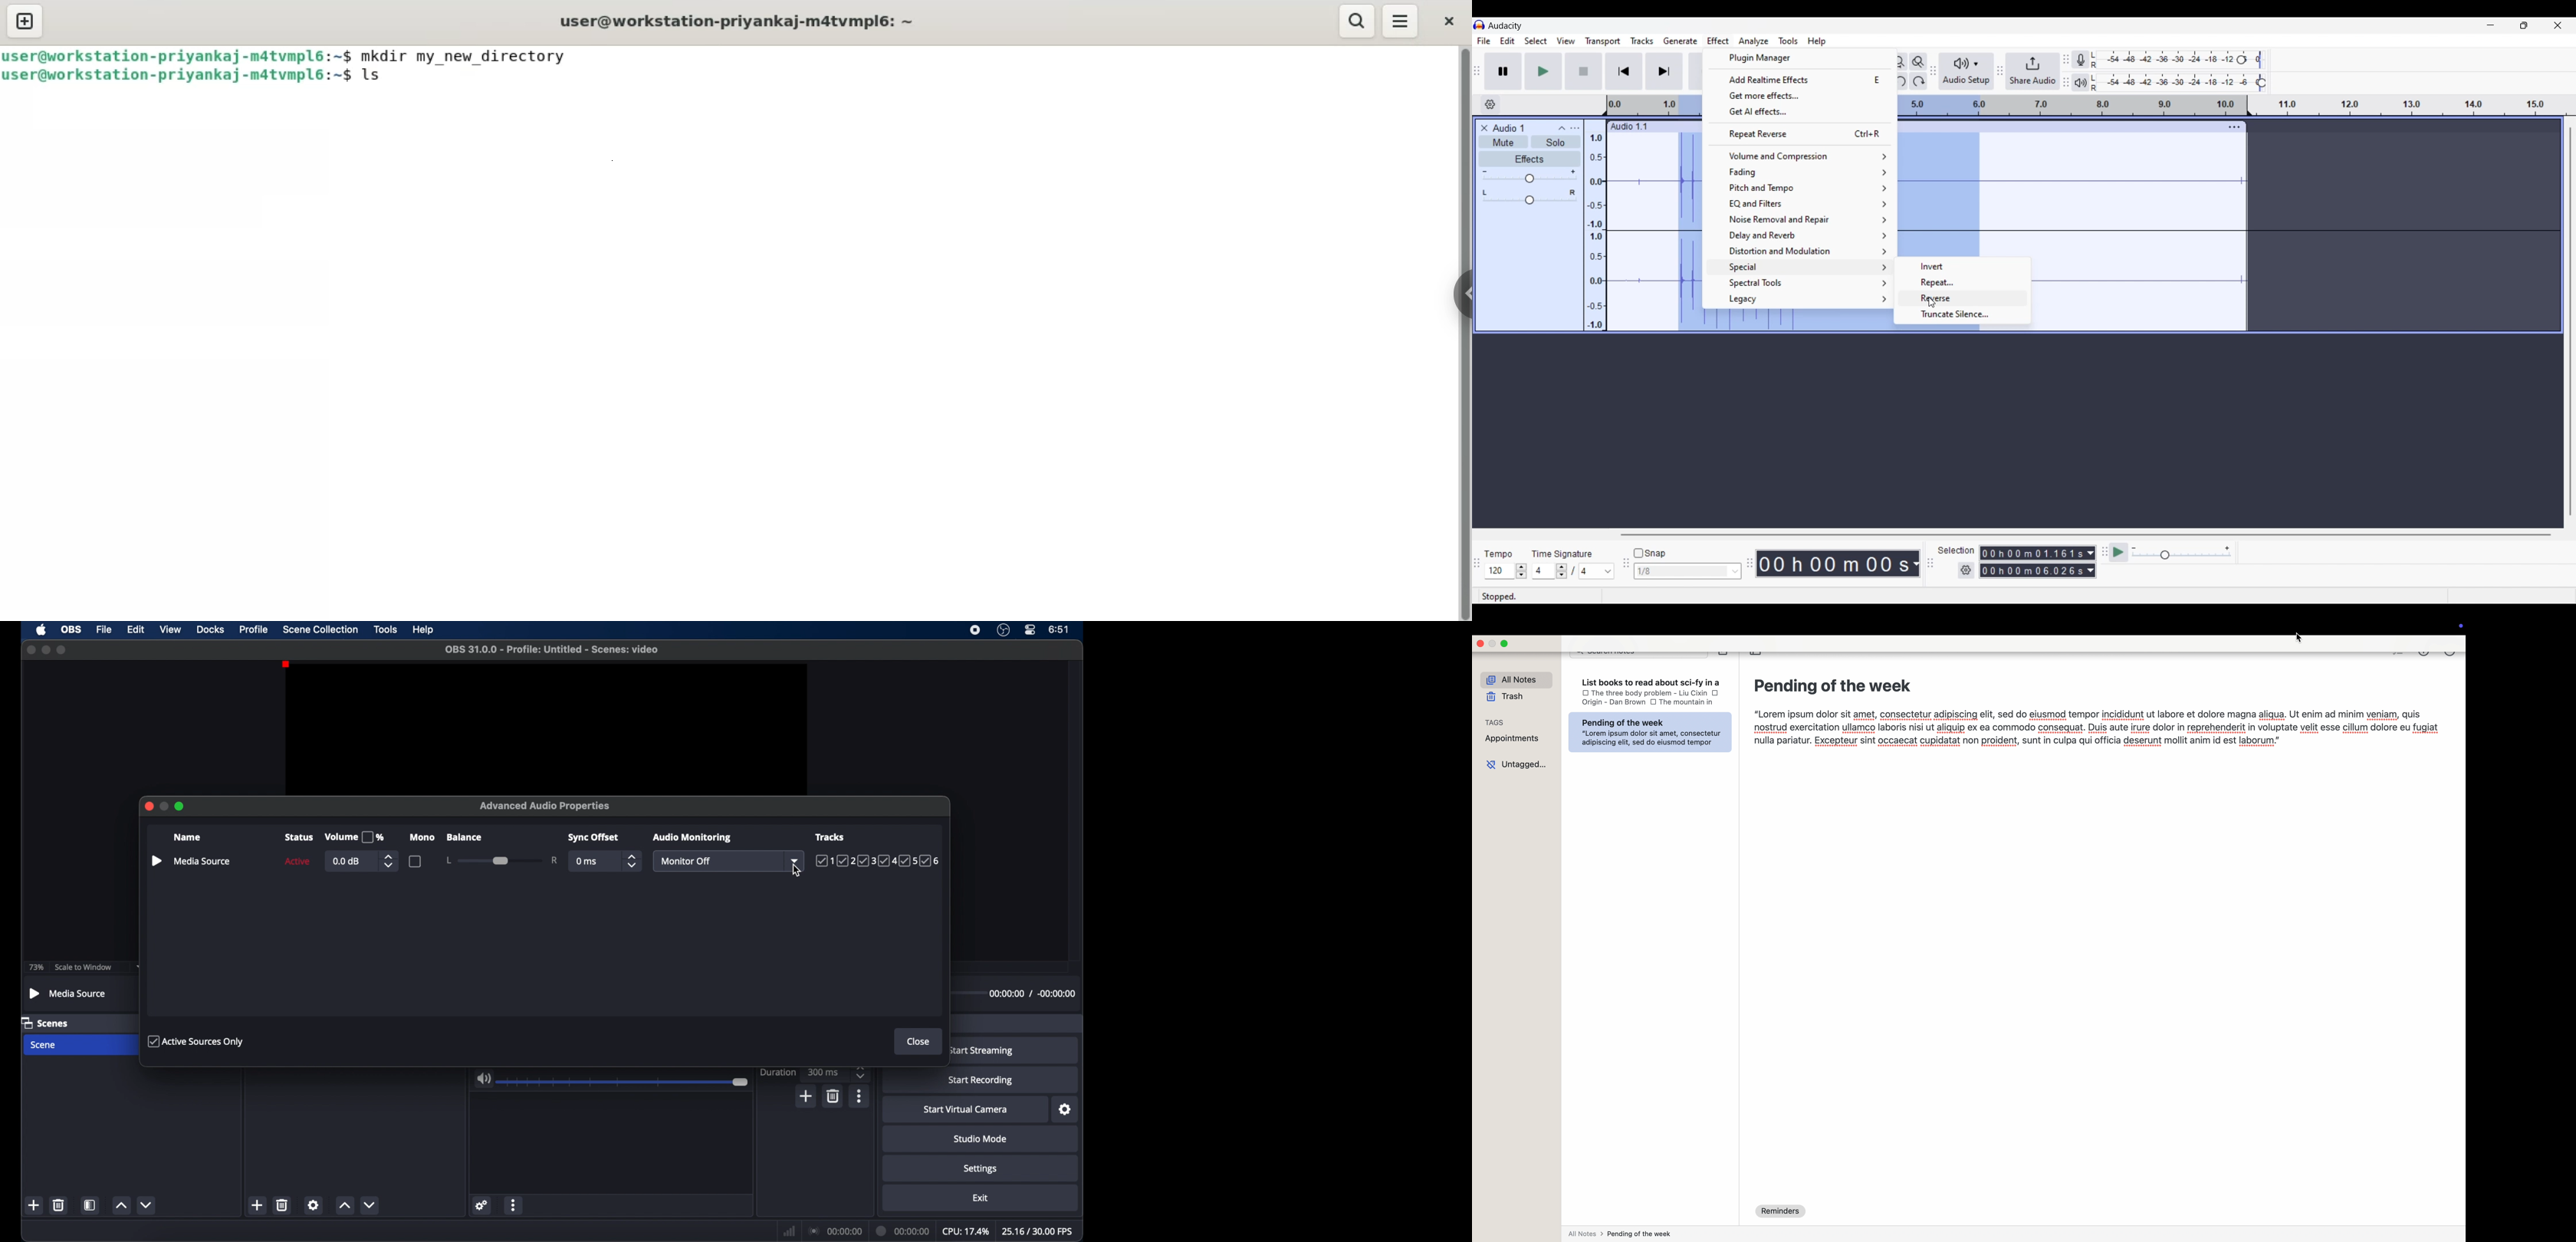 The image size is (2576, 1260). I want to click on timestamps, so click(1032, 994).